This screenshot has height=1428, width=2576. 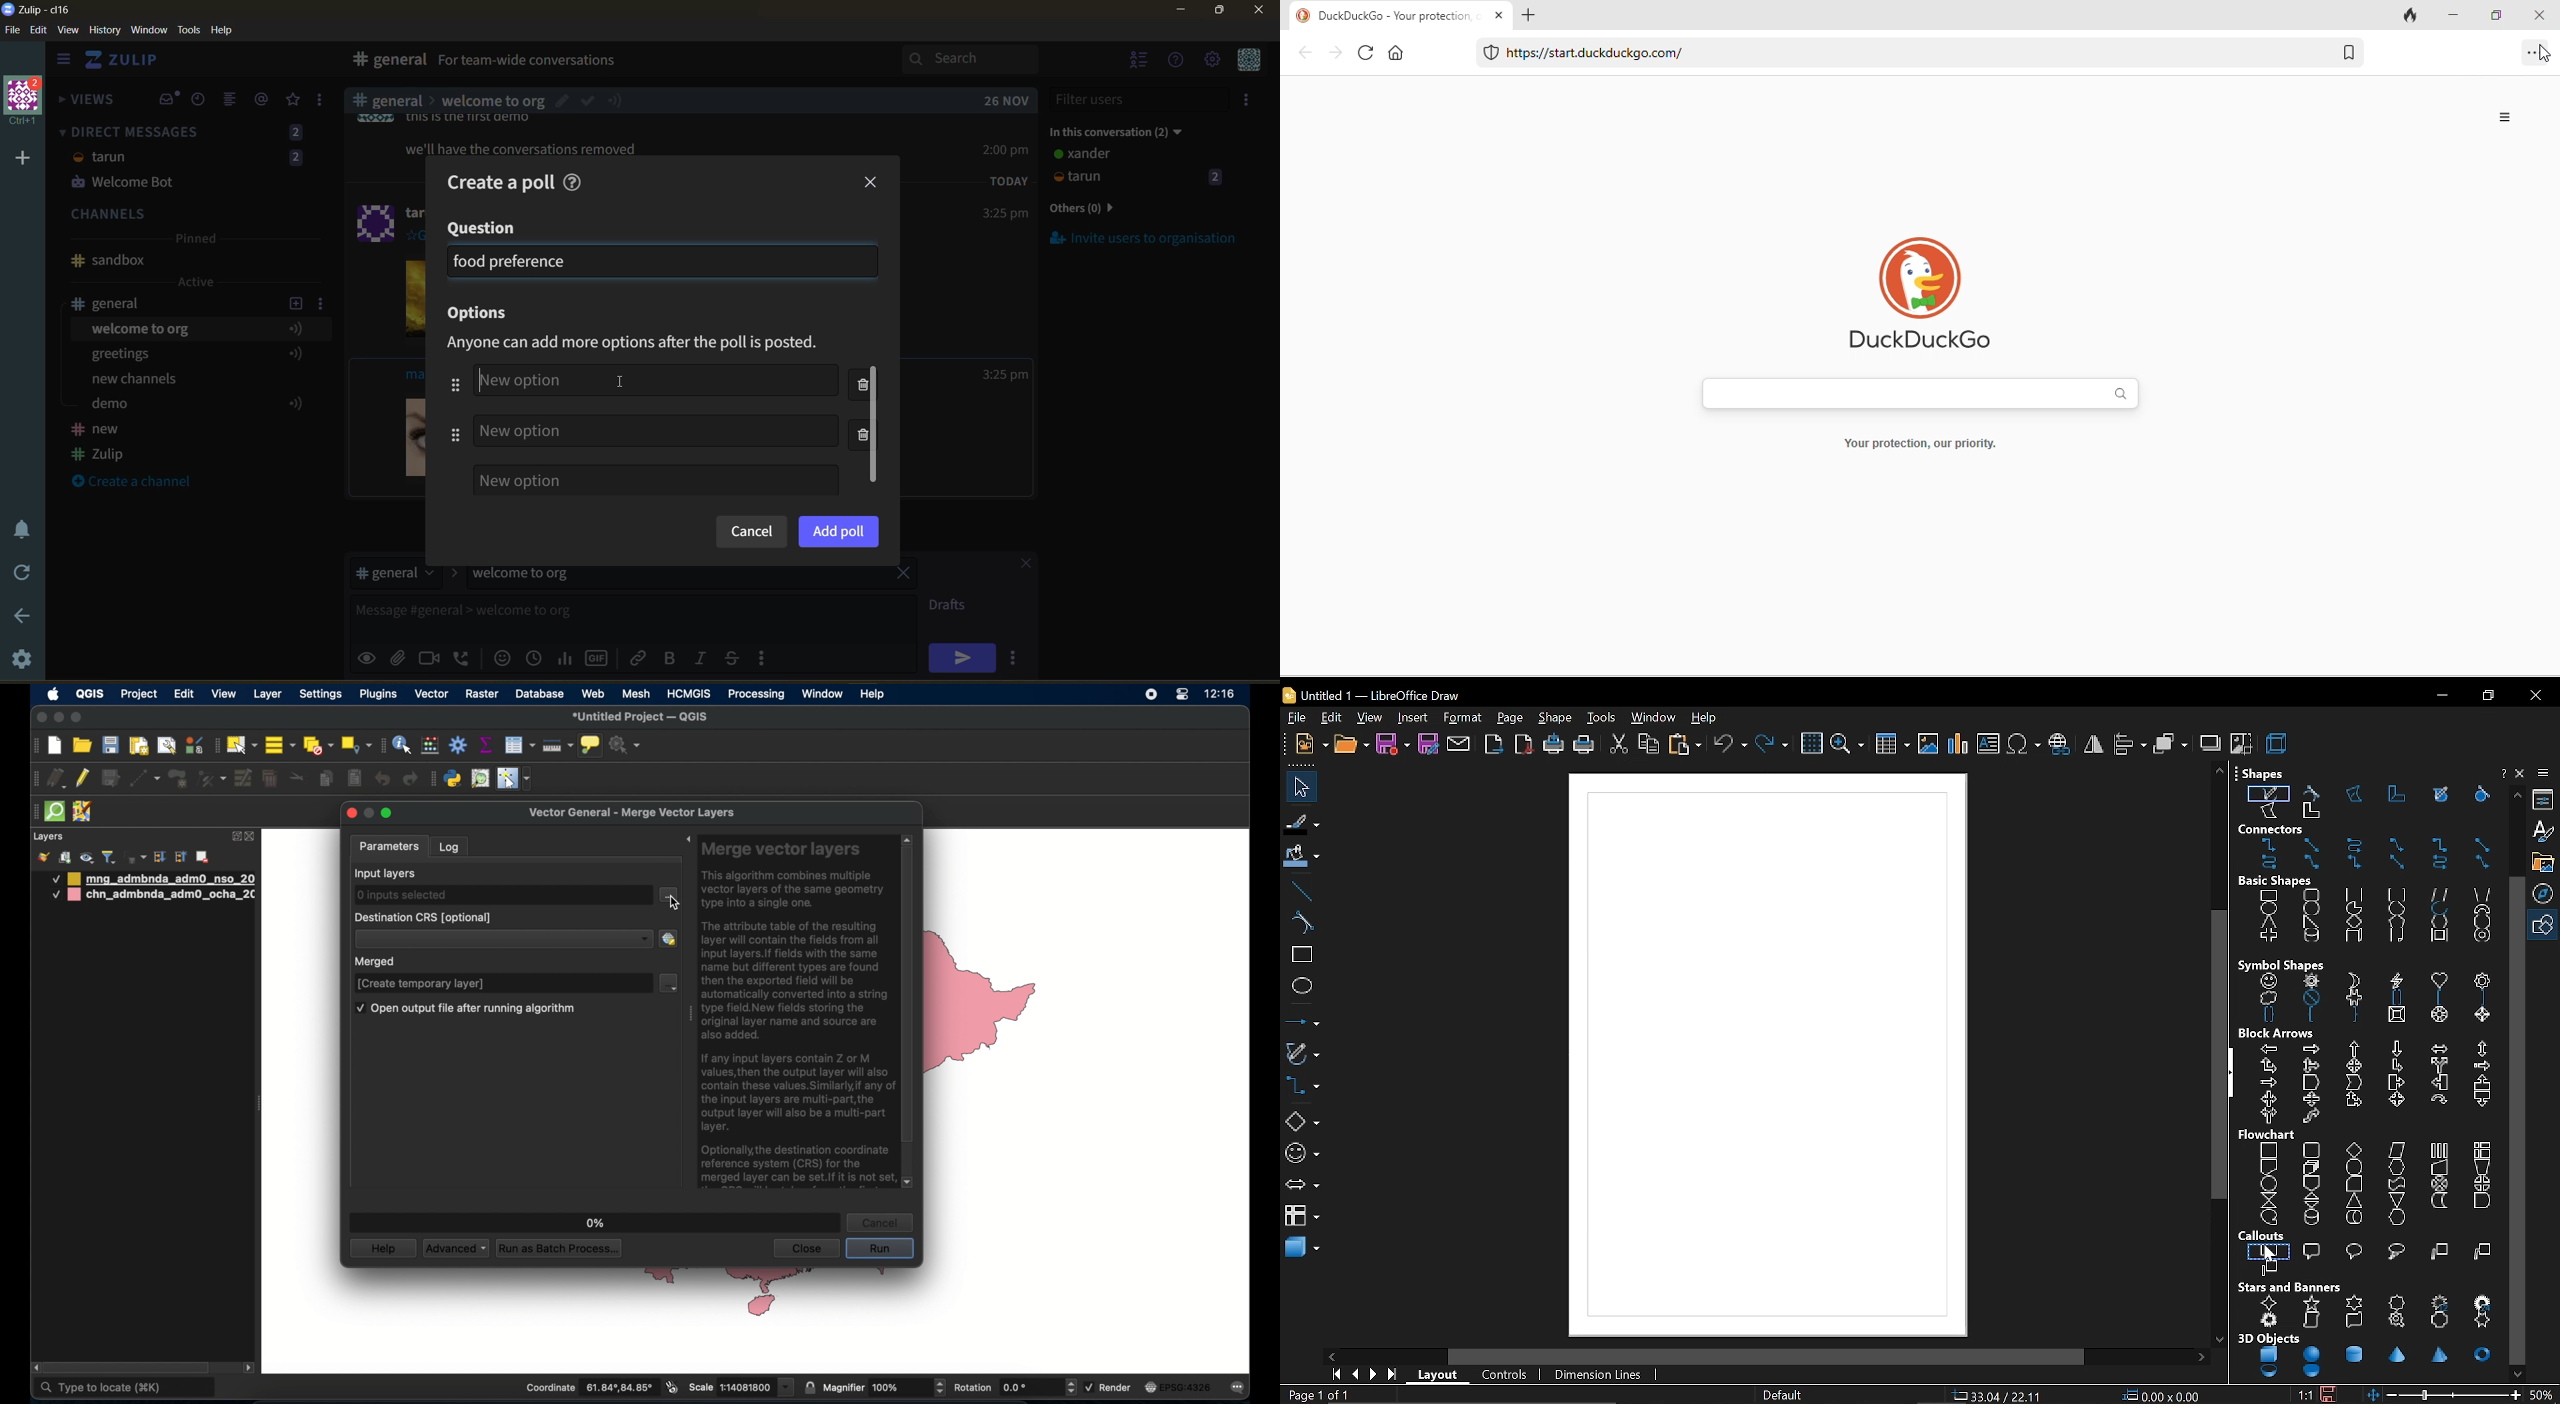 I want to click on tools, so click(x=1604, y=719).